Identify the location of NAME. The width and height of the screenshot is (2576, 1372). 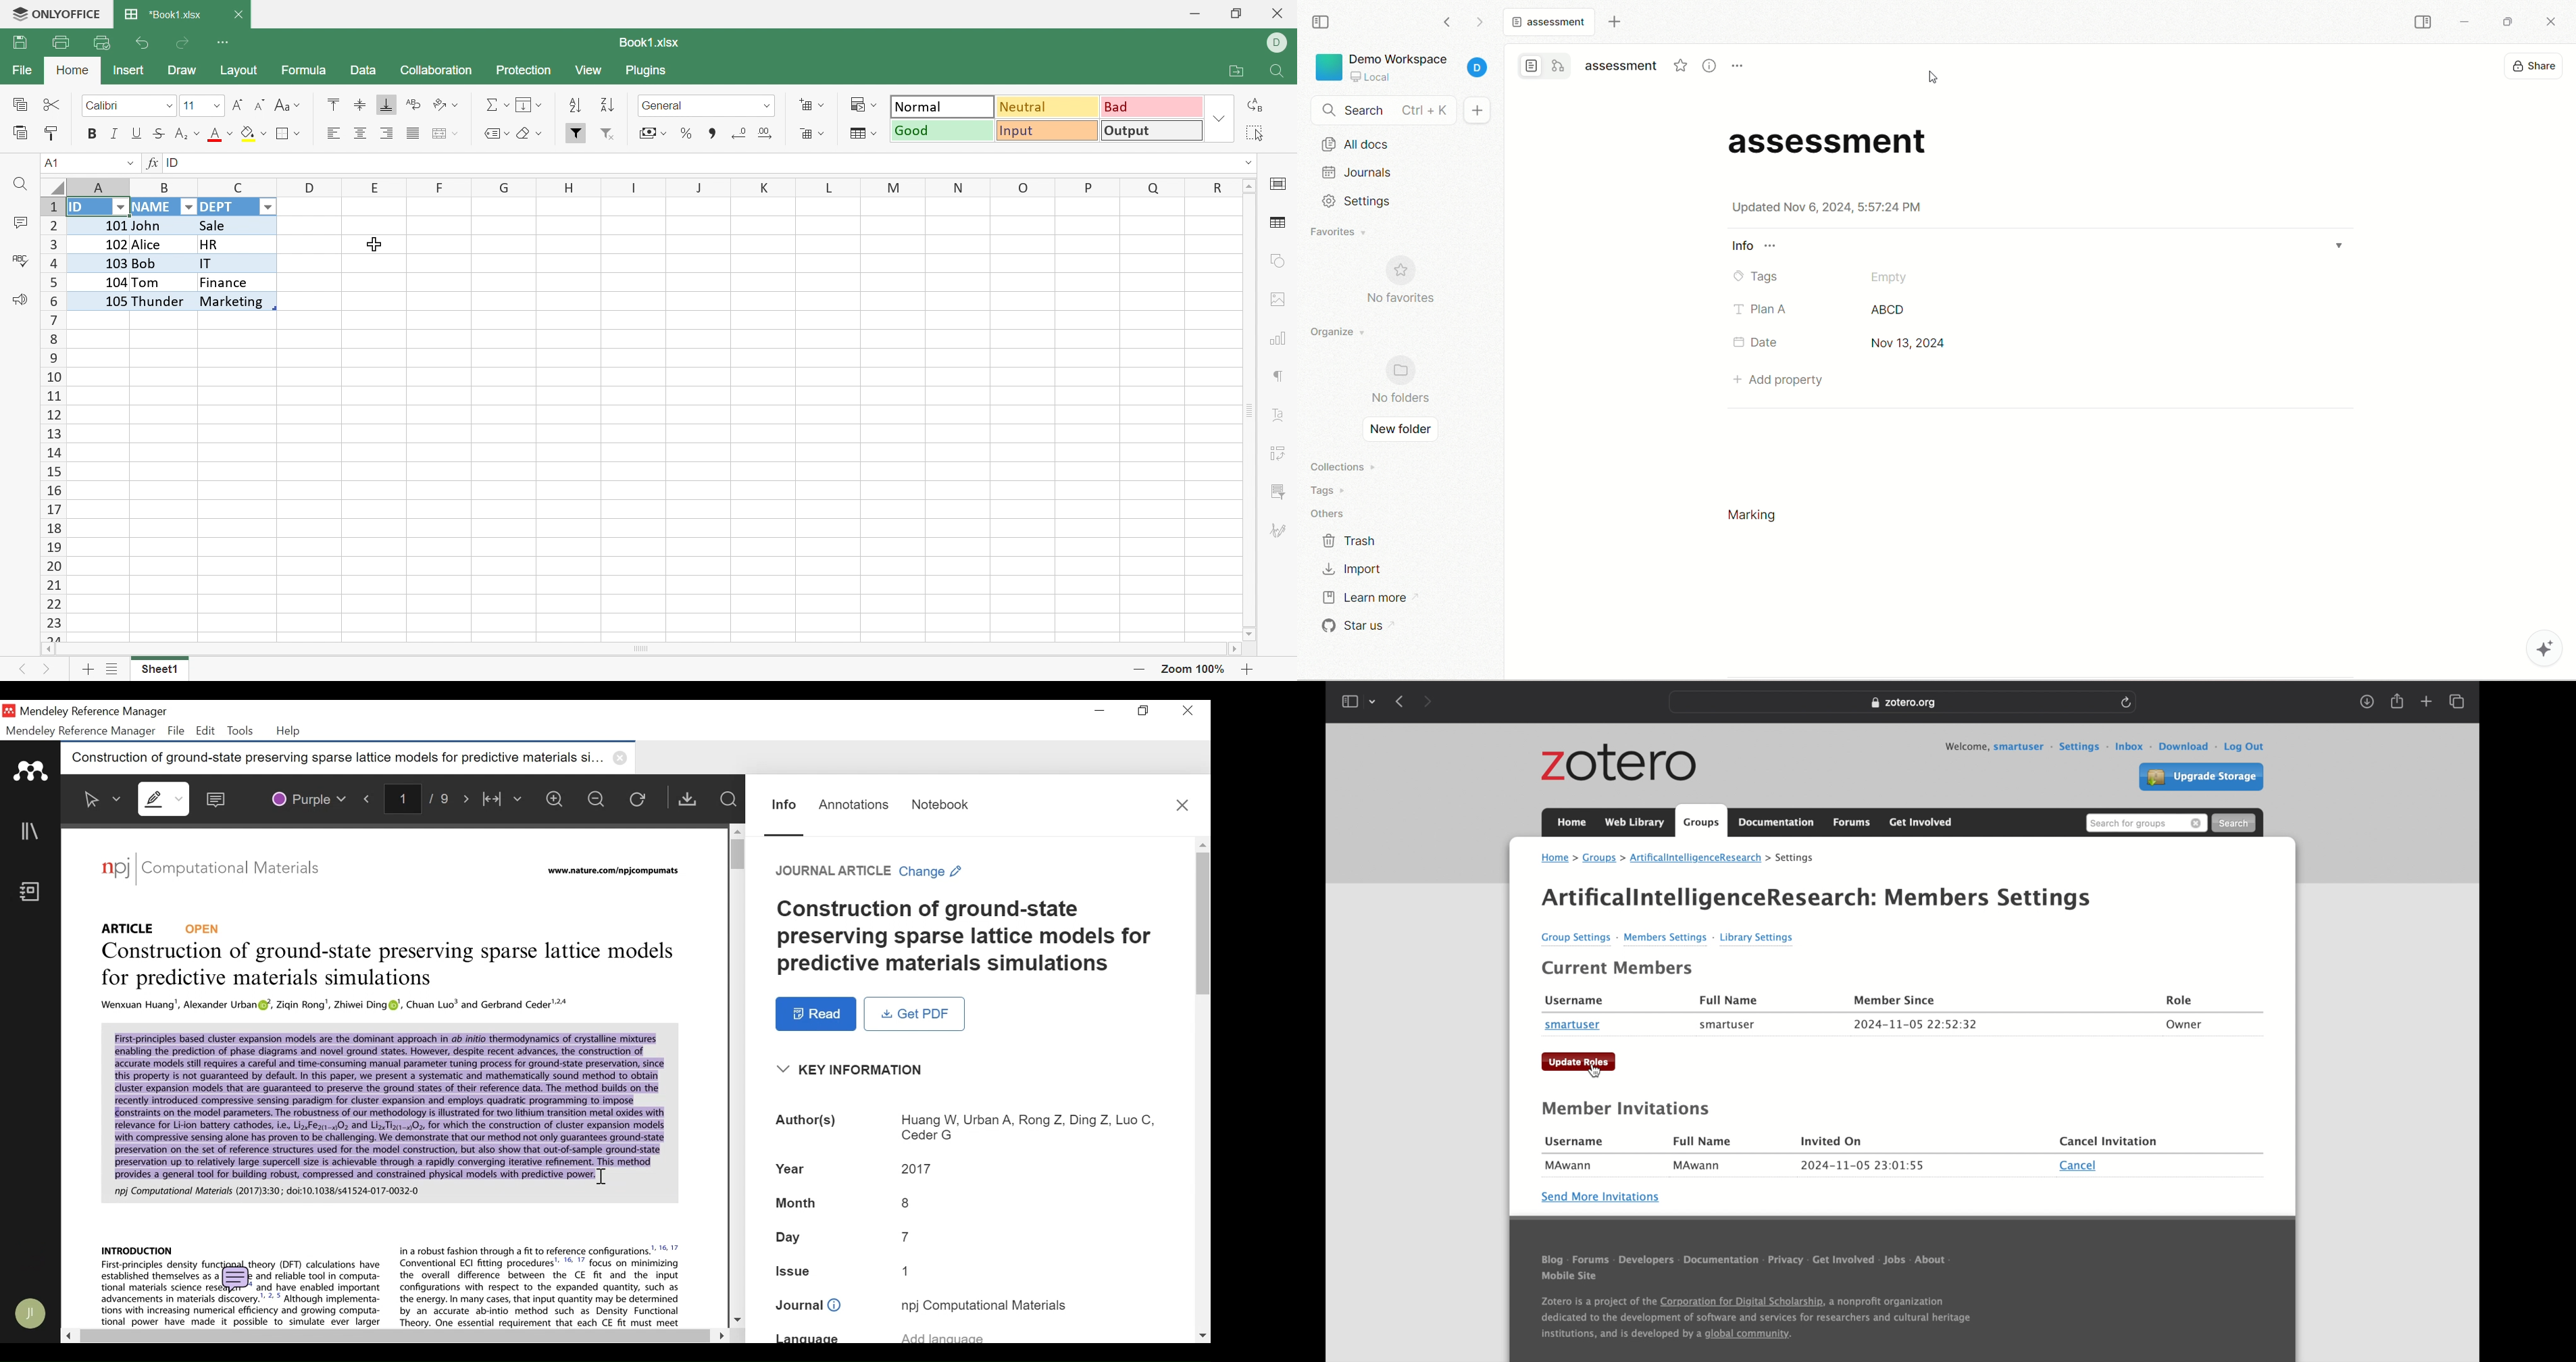
(153, 208).